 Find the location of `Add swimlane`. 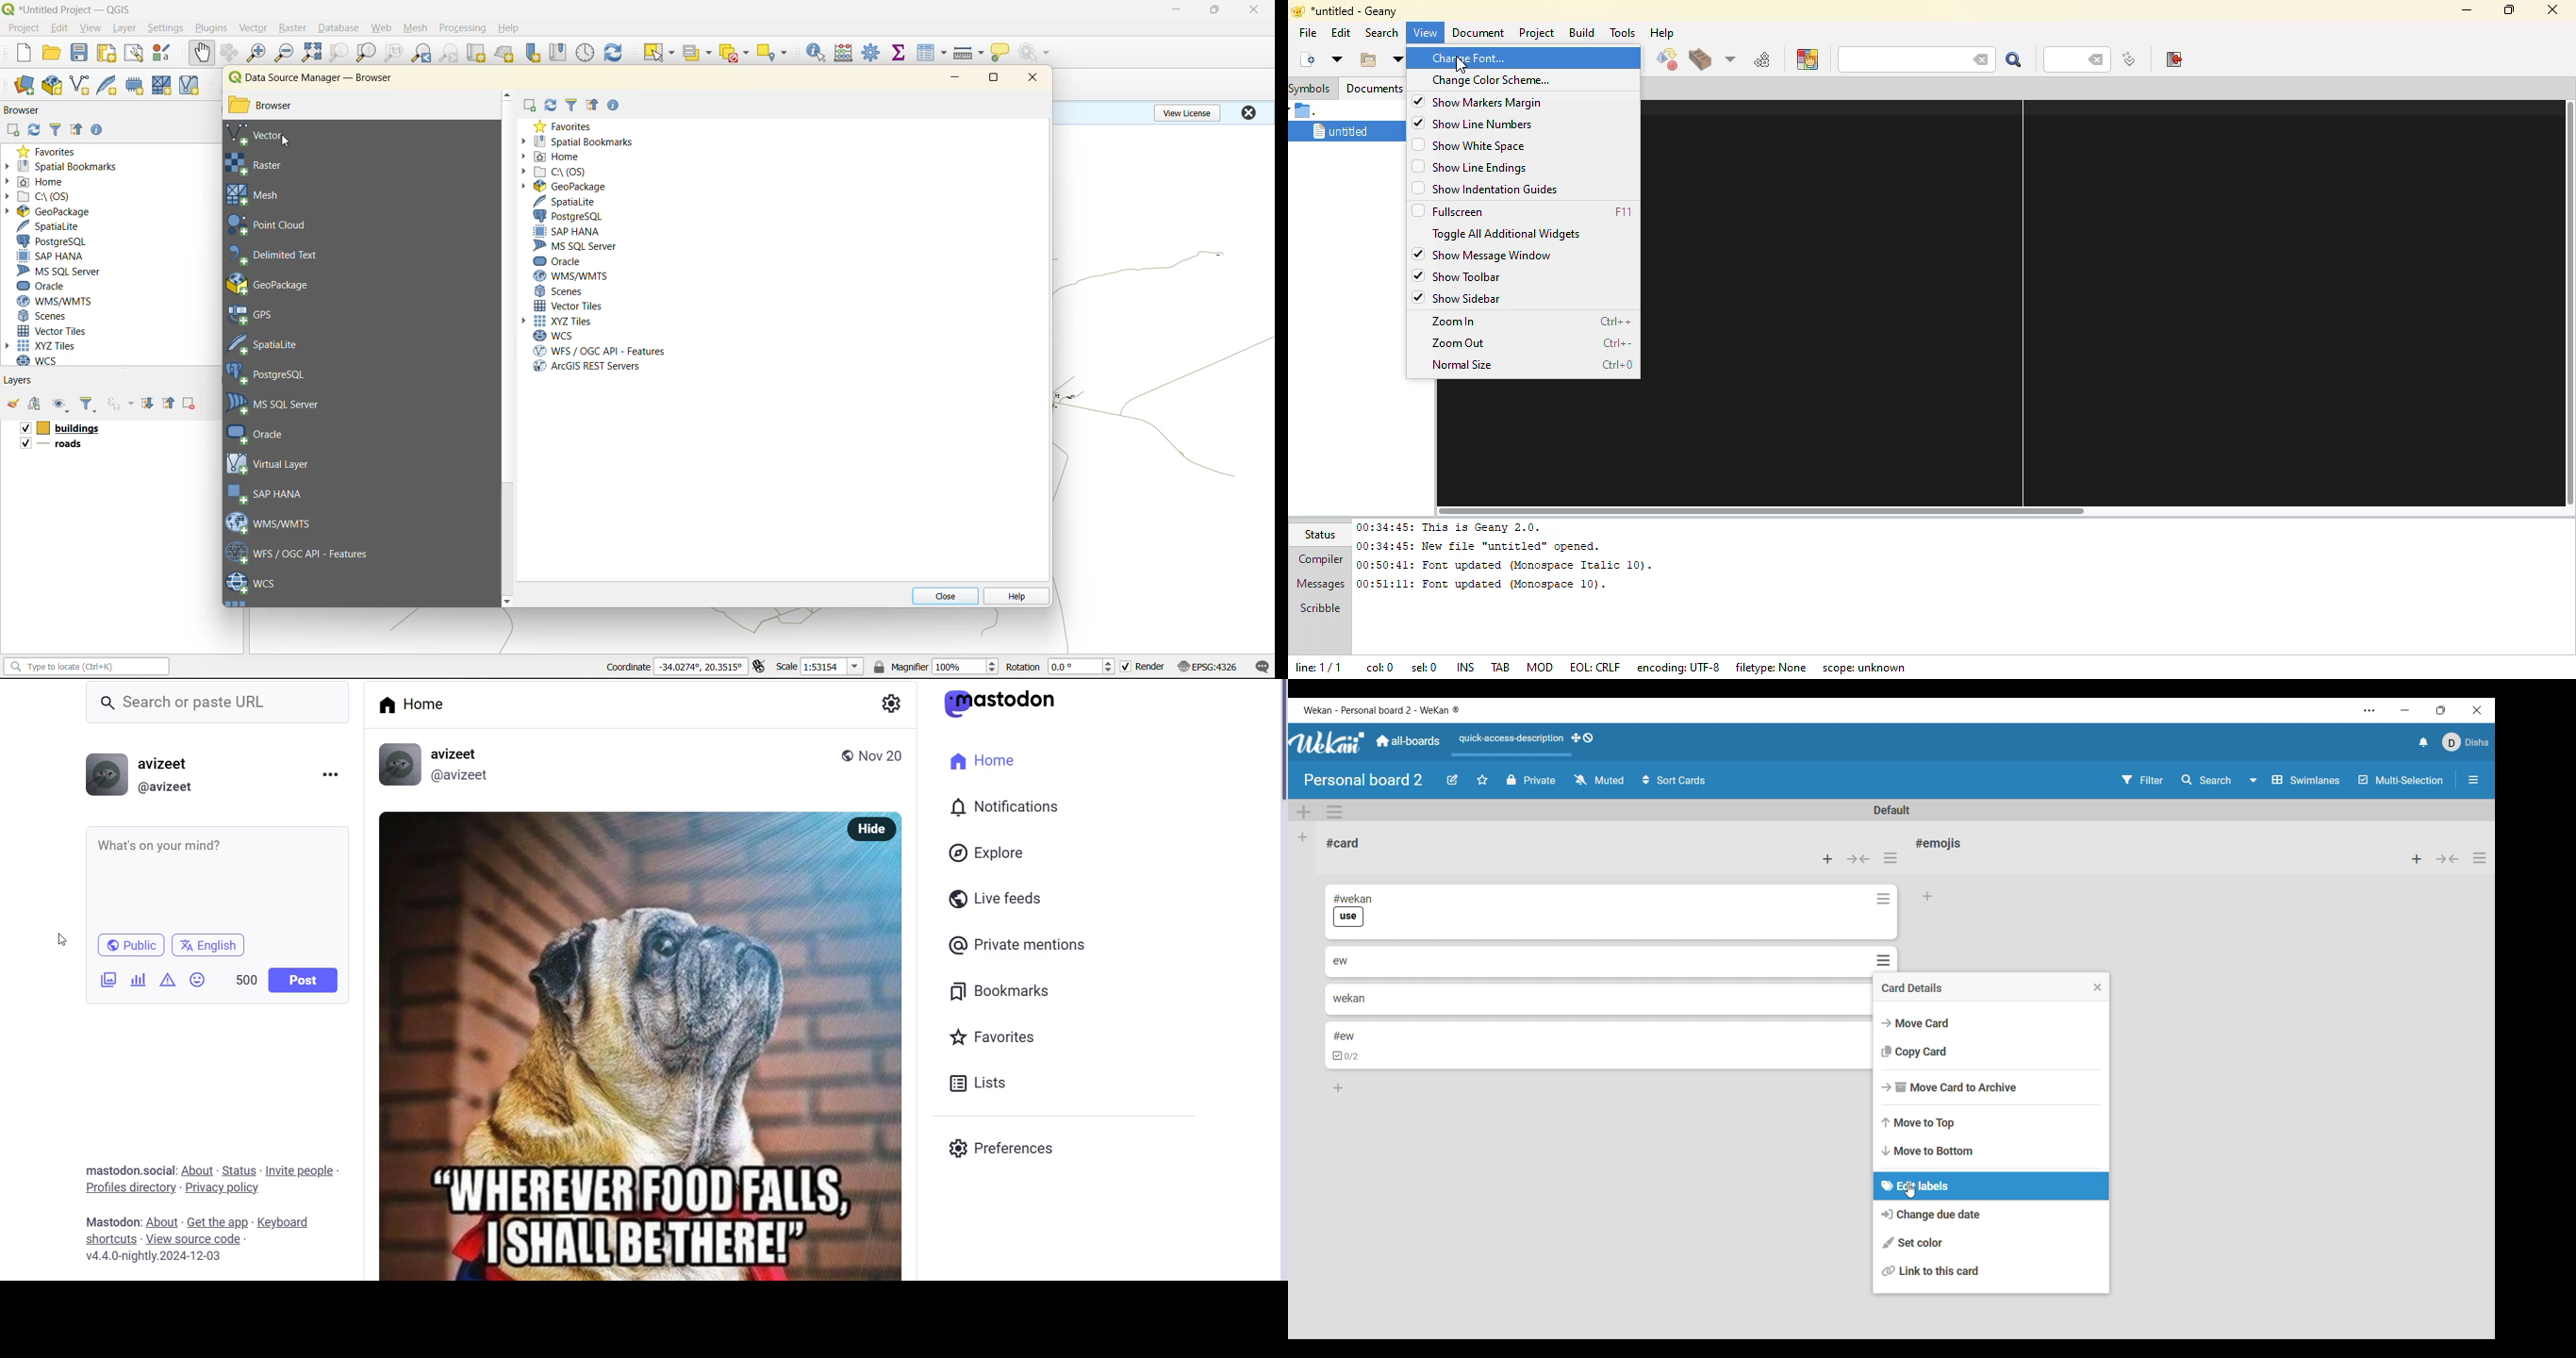

Add swimlane is located at coordinates (1304, 812).